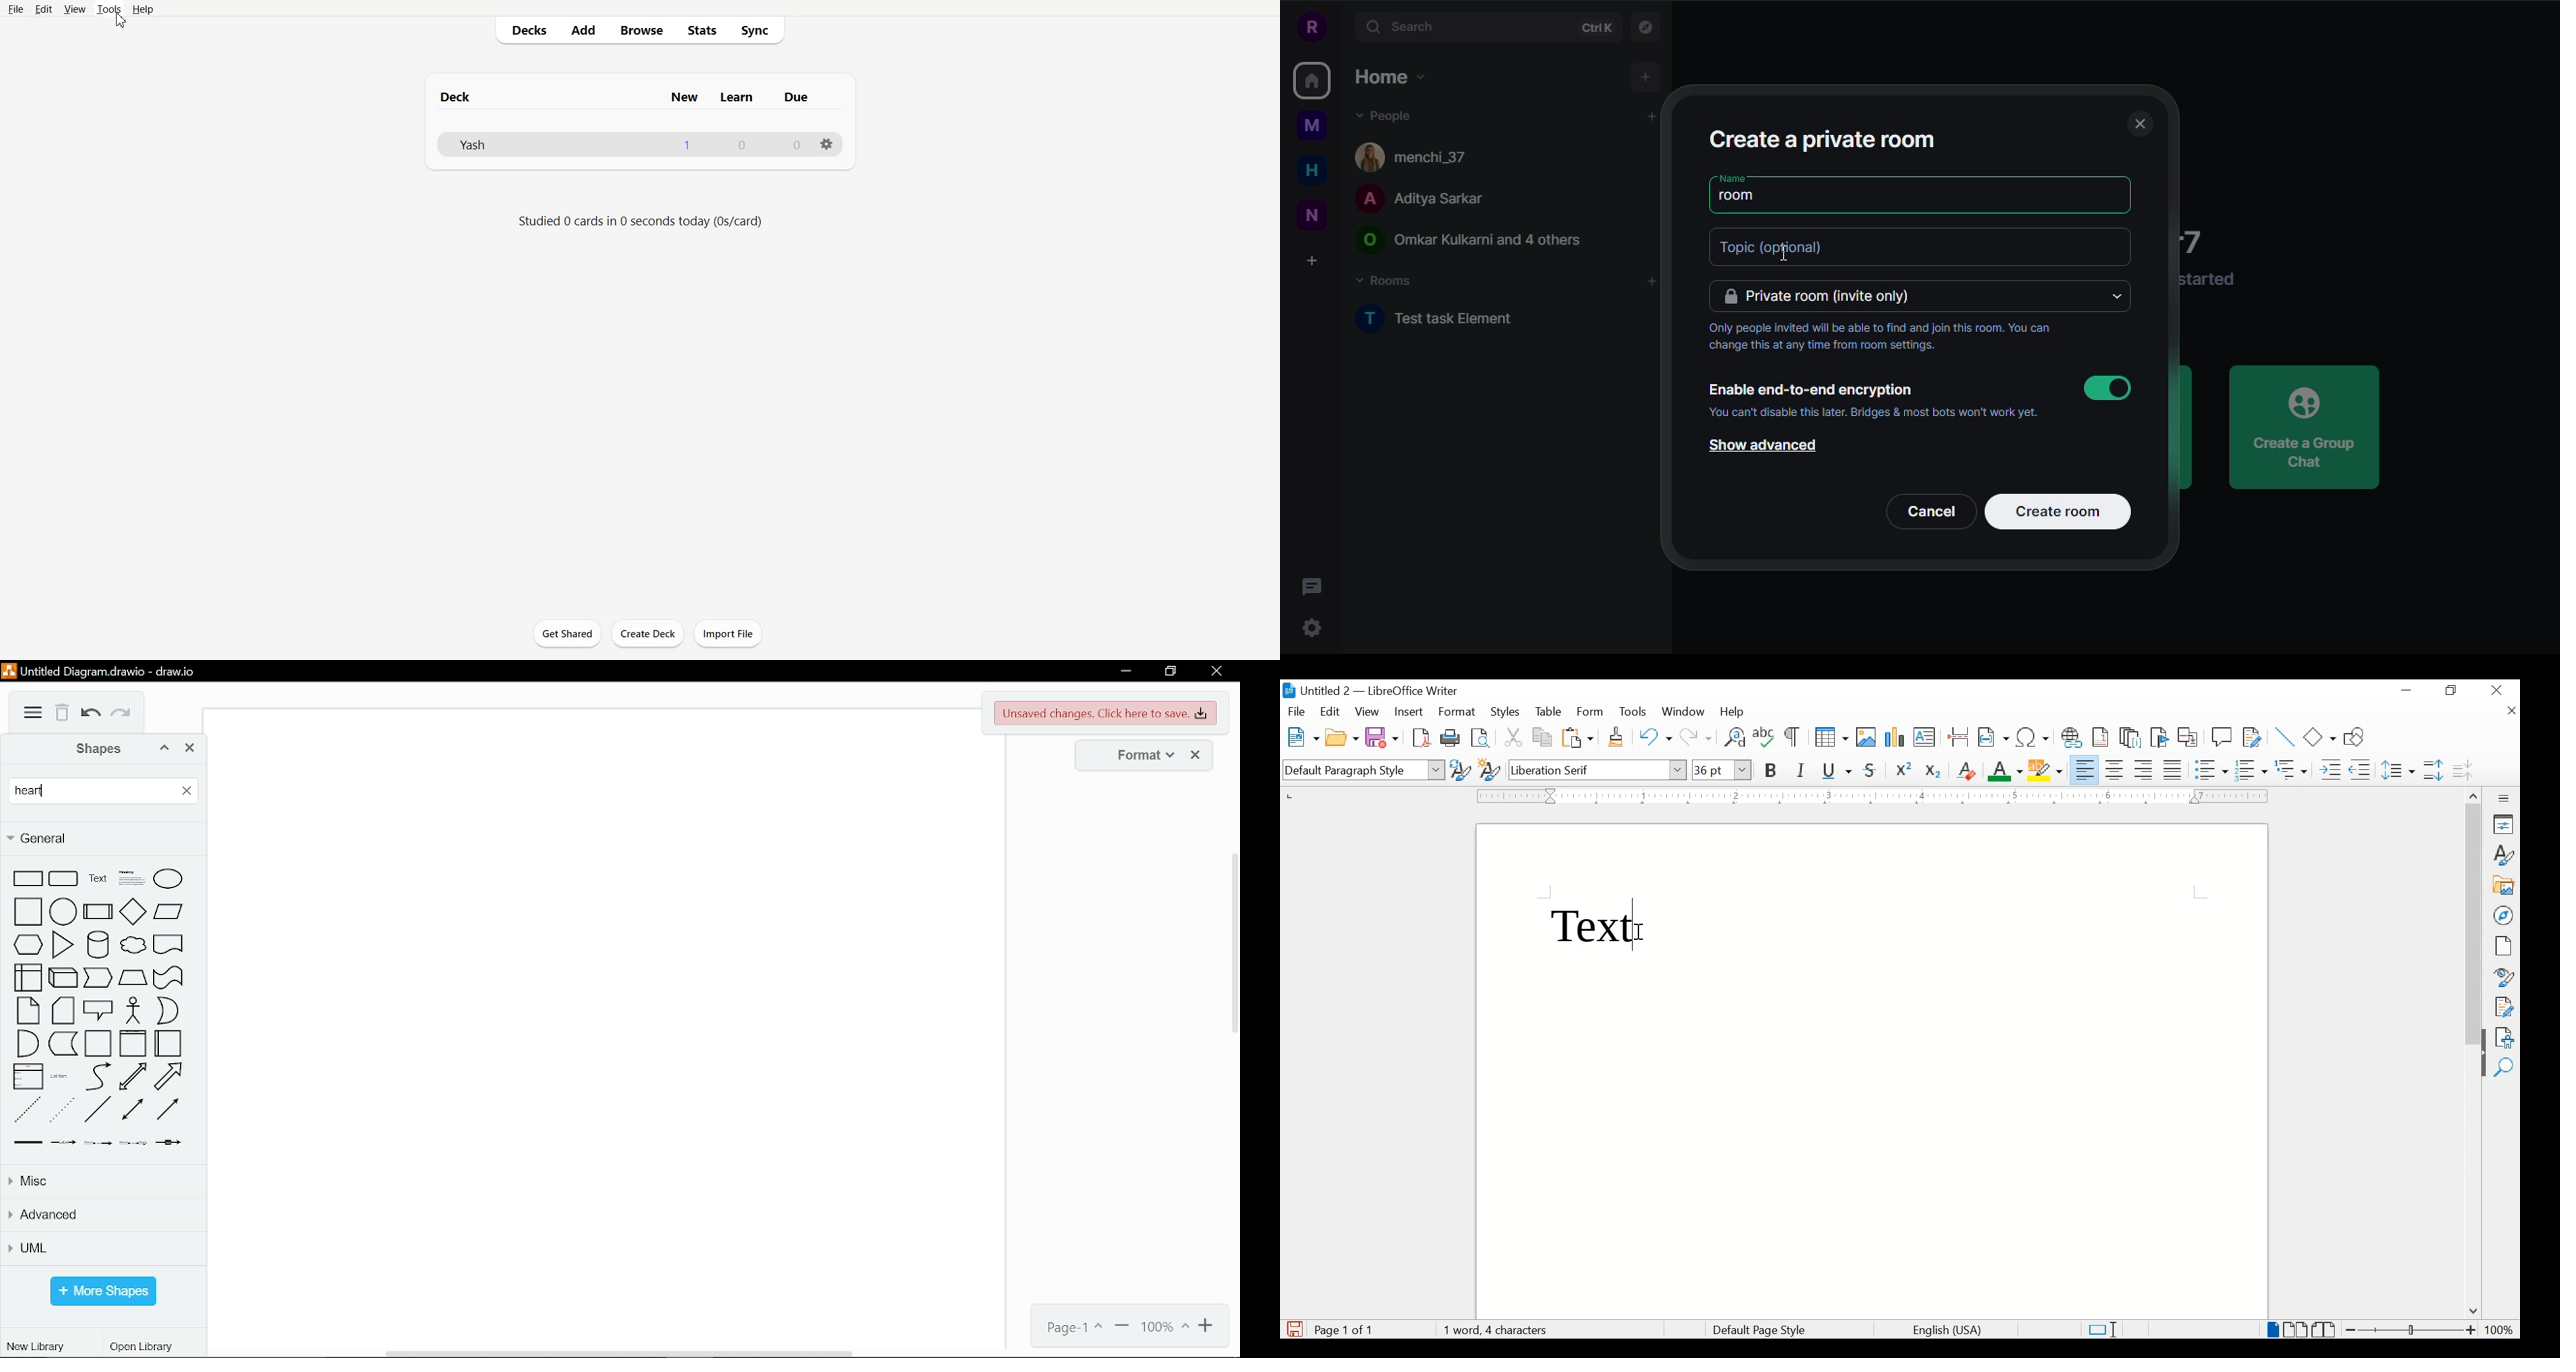  I want to click on Tools, so click(109, 9).